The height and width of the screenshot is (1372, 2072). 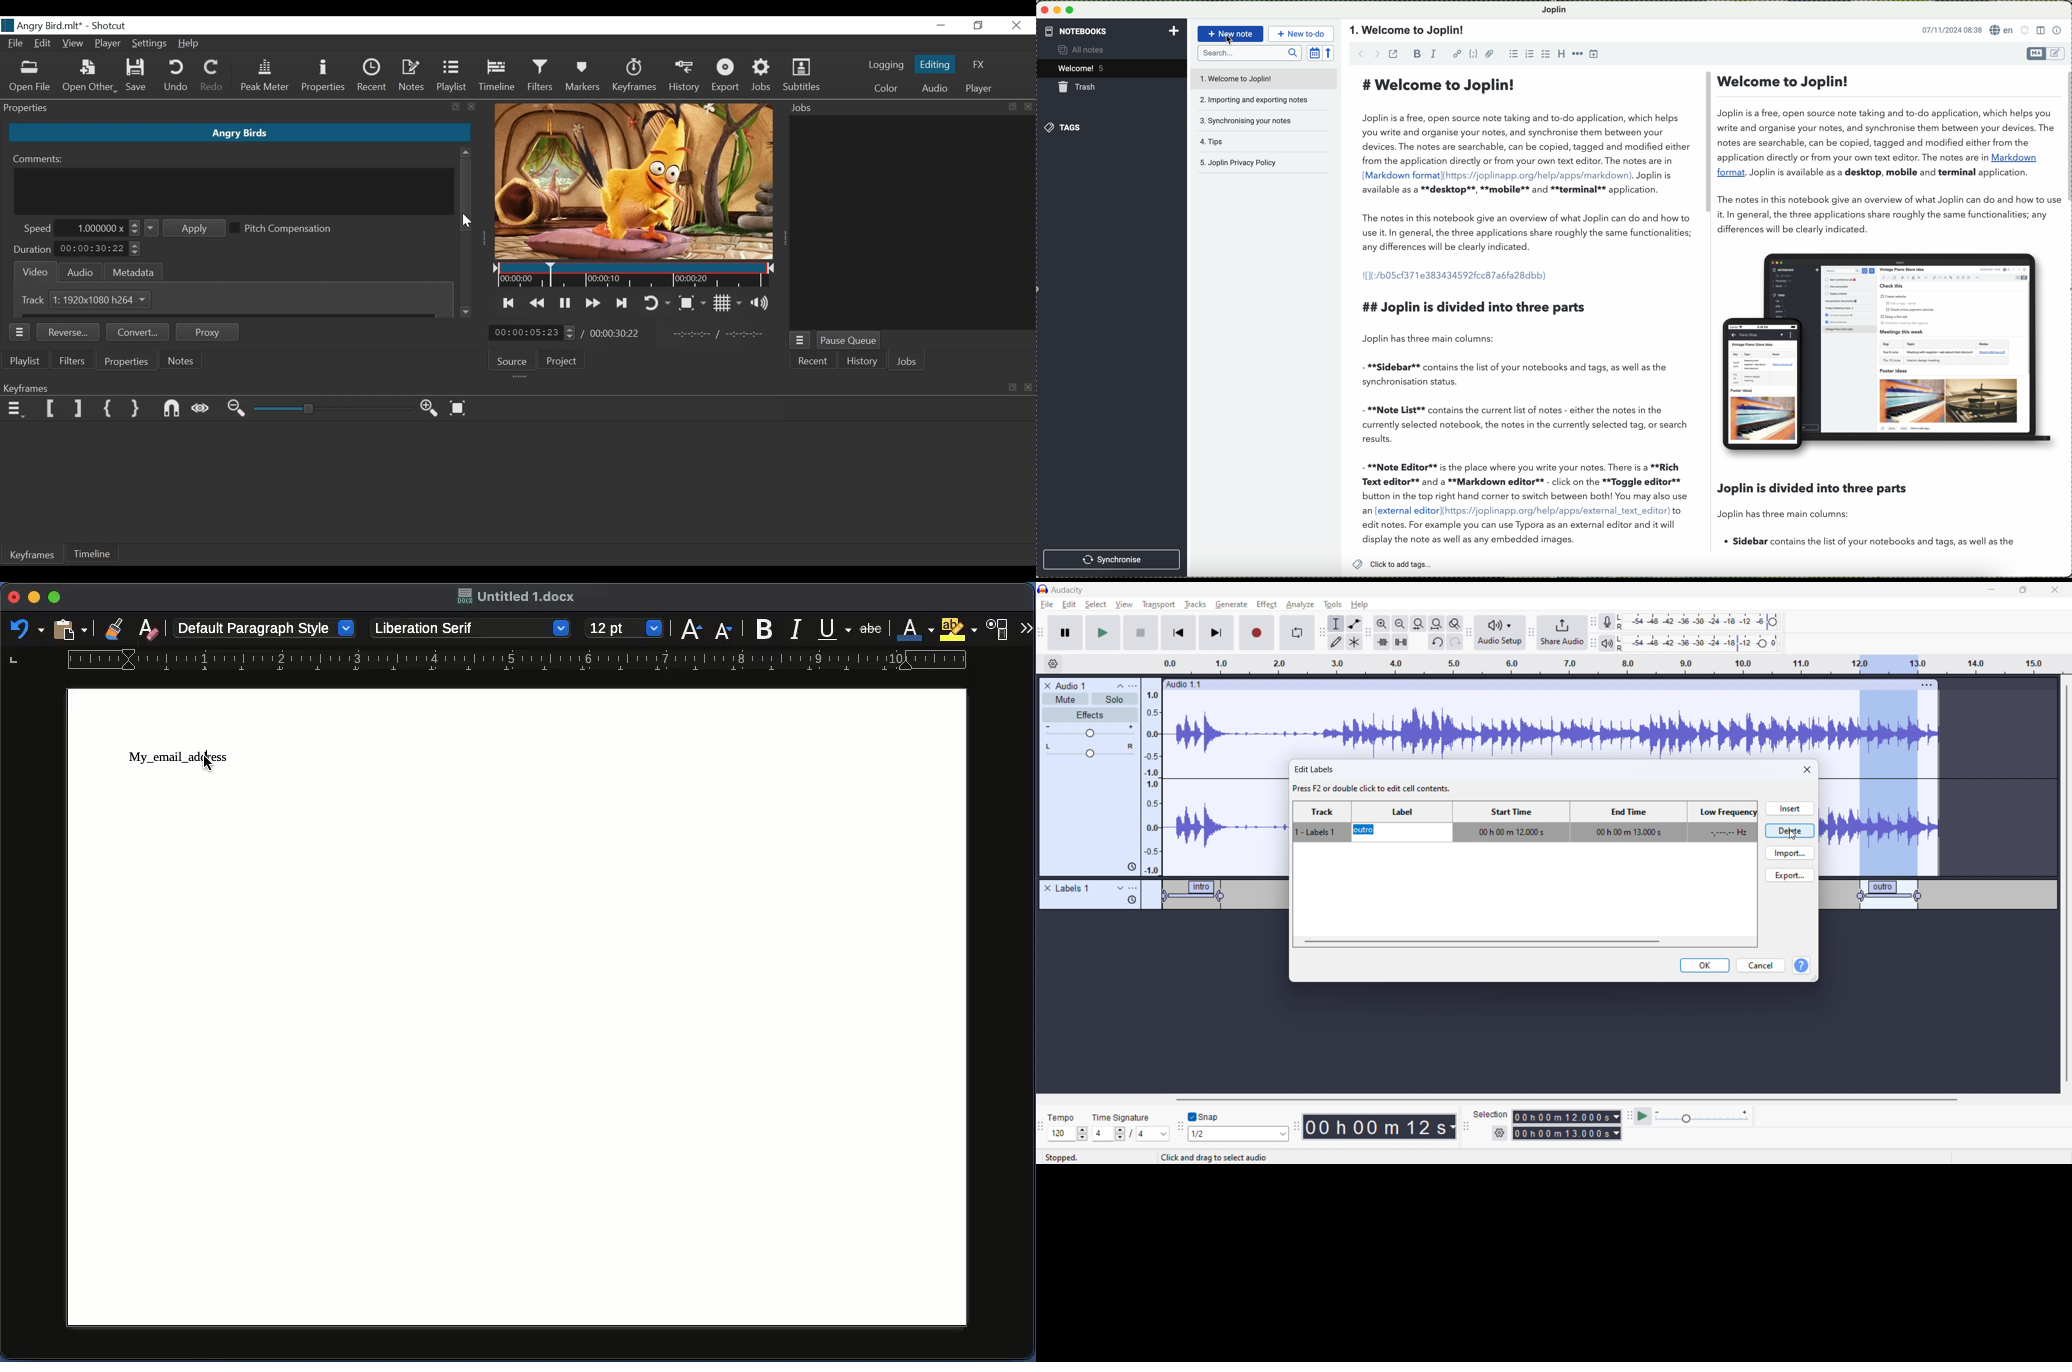 What do you see at coordinates (591, 302) in the screenshot?
I see `Play forward quickly` at bounding box center [591, 302].